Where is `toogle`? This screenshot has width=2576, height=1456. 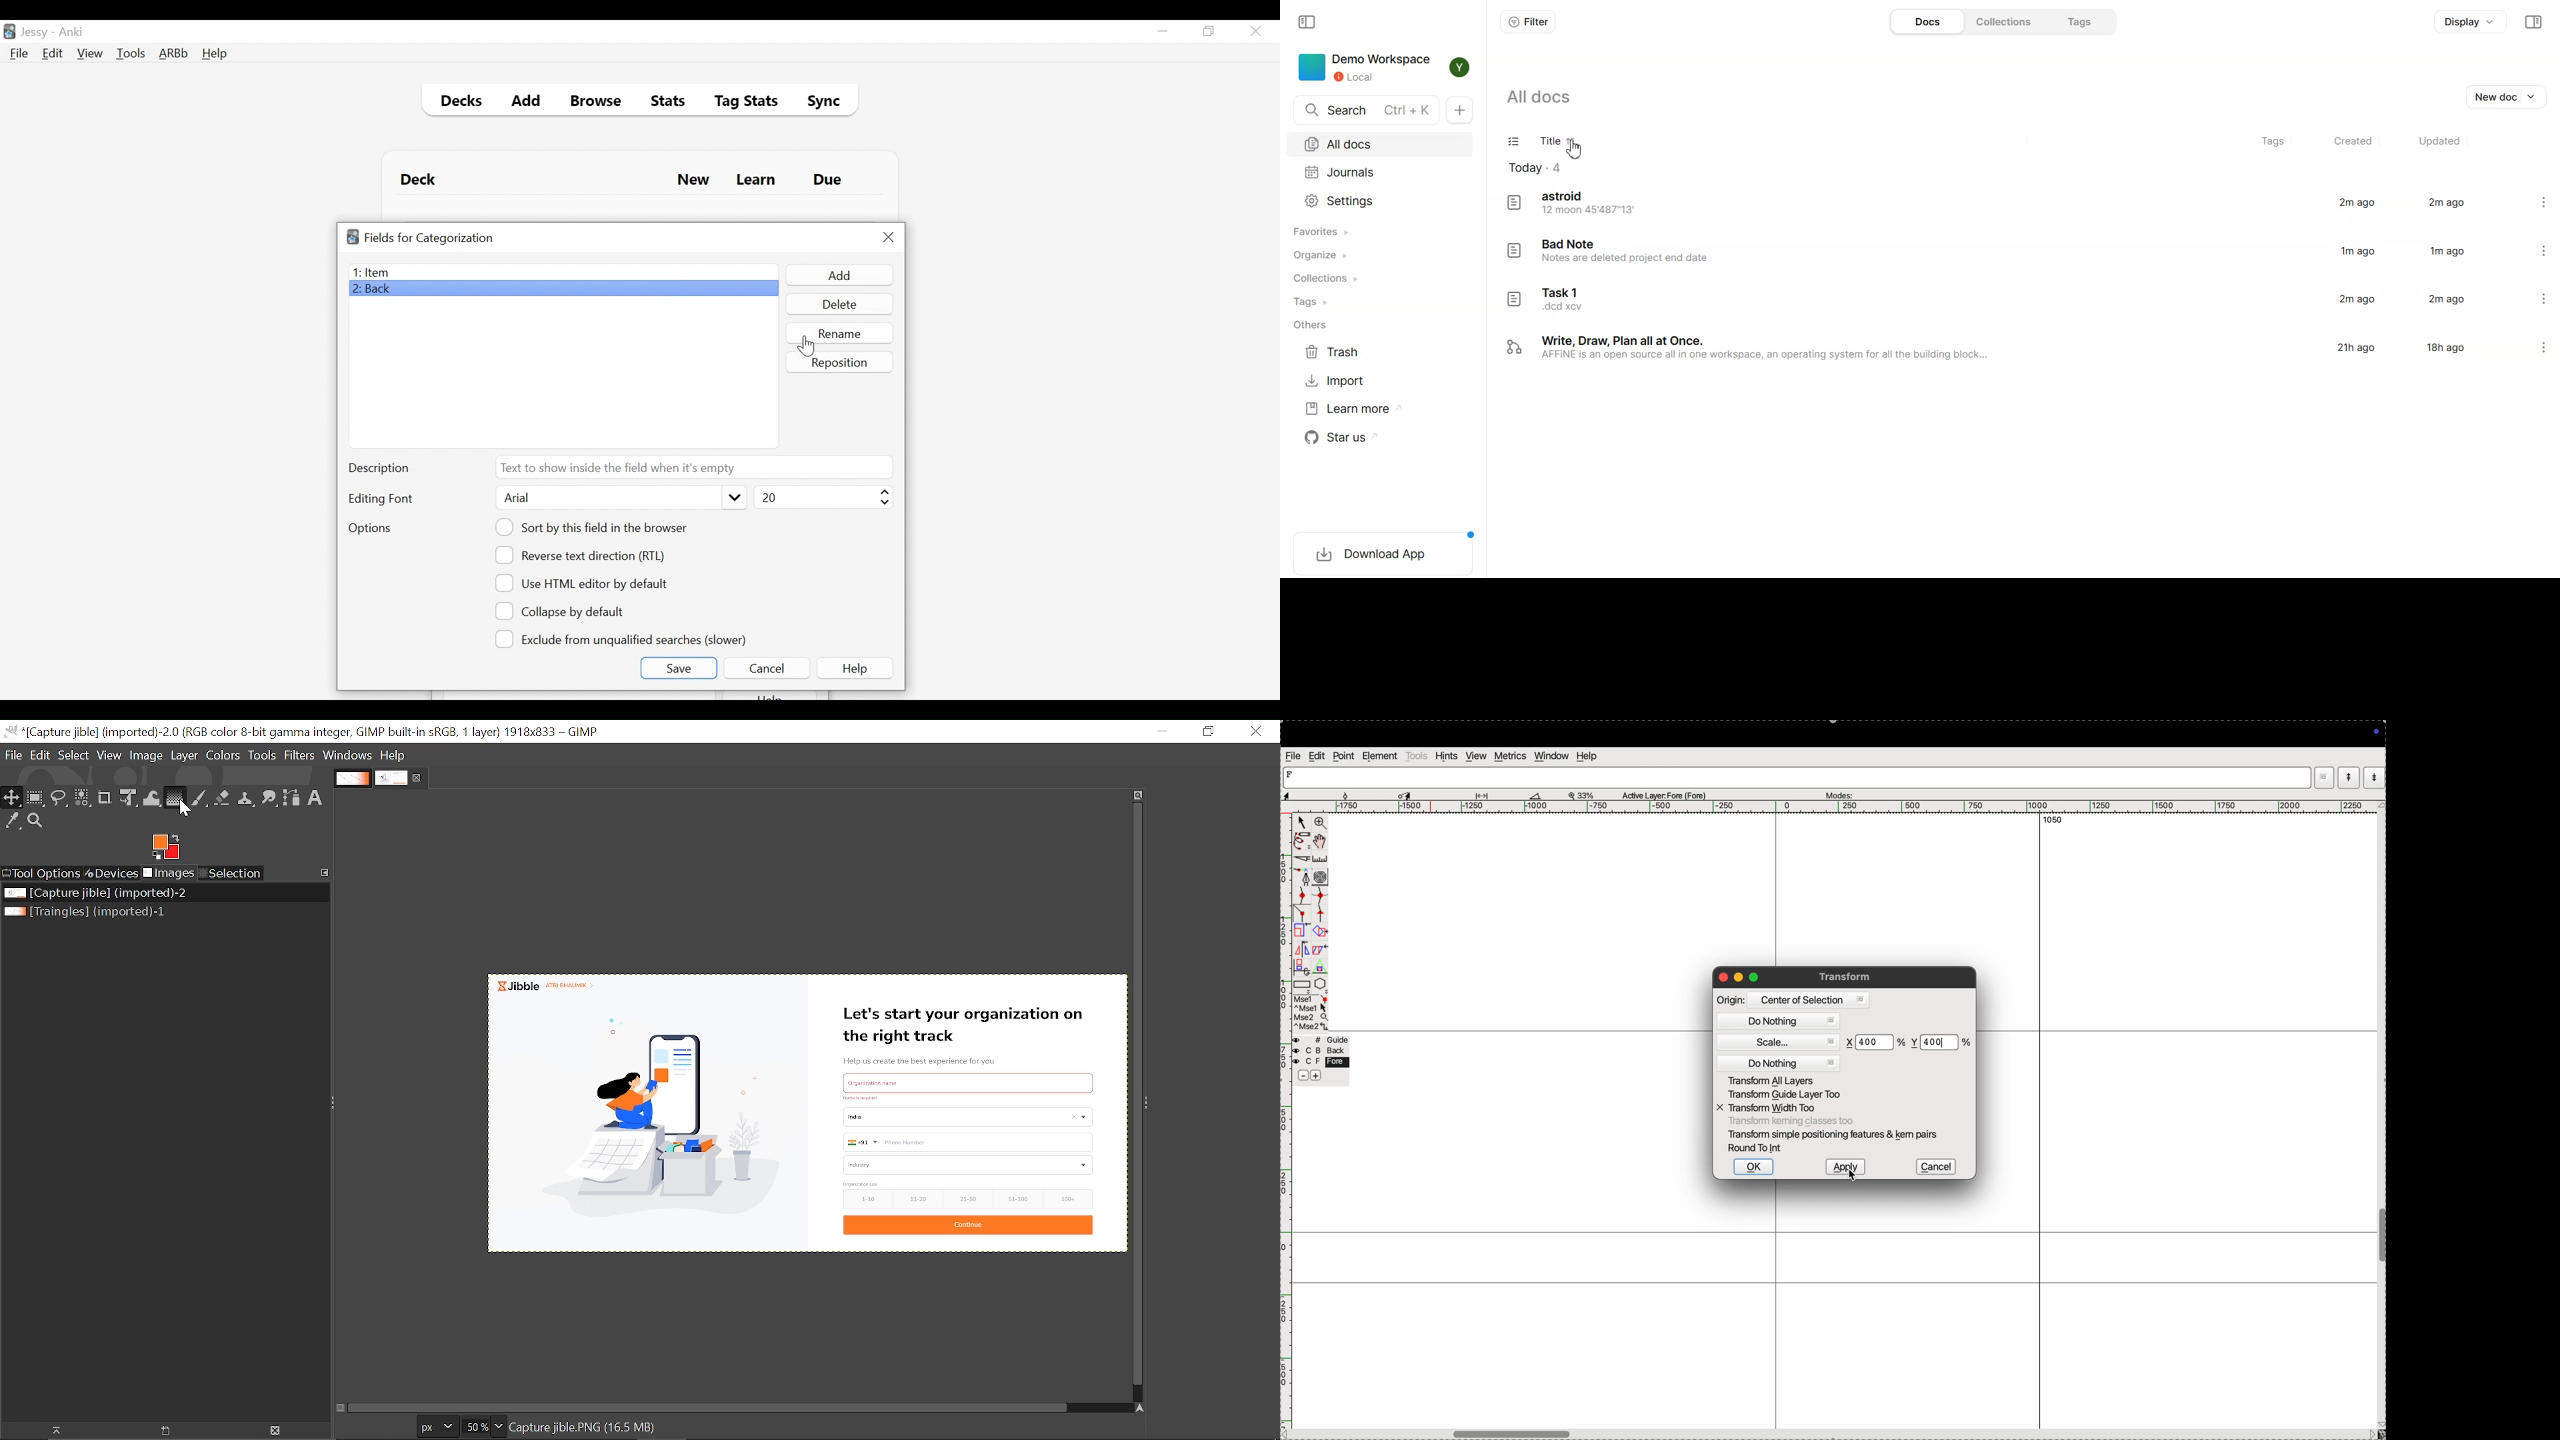
toogle is located at coordinates (2381, 1238).